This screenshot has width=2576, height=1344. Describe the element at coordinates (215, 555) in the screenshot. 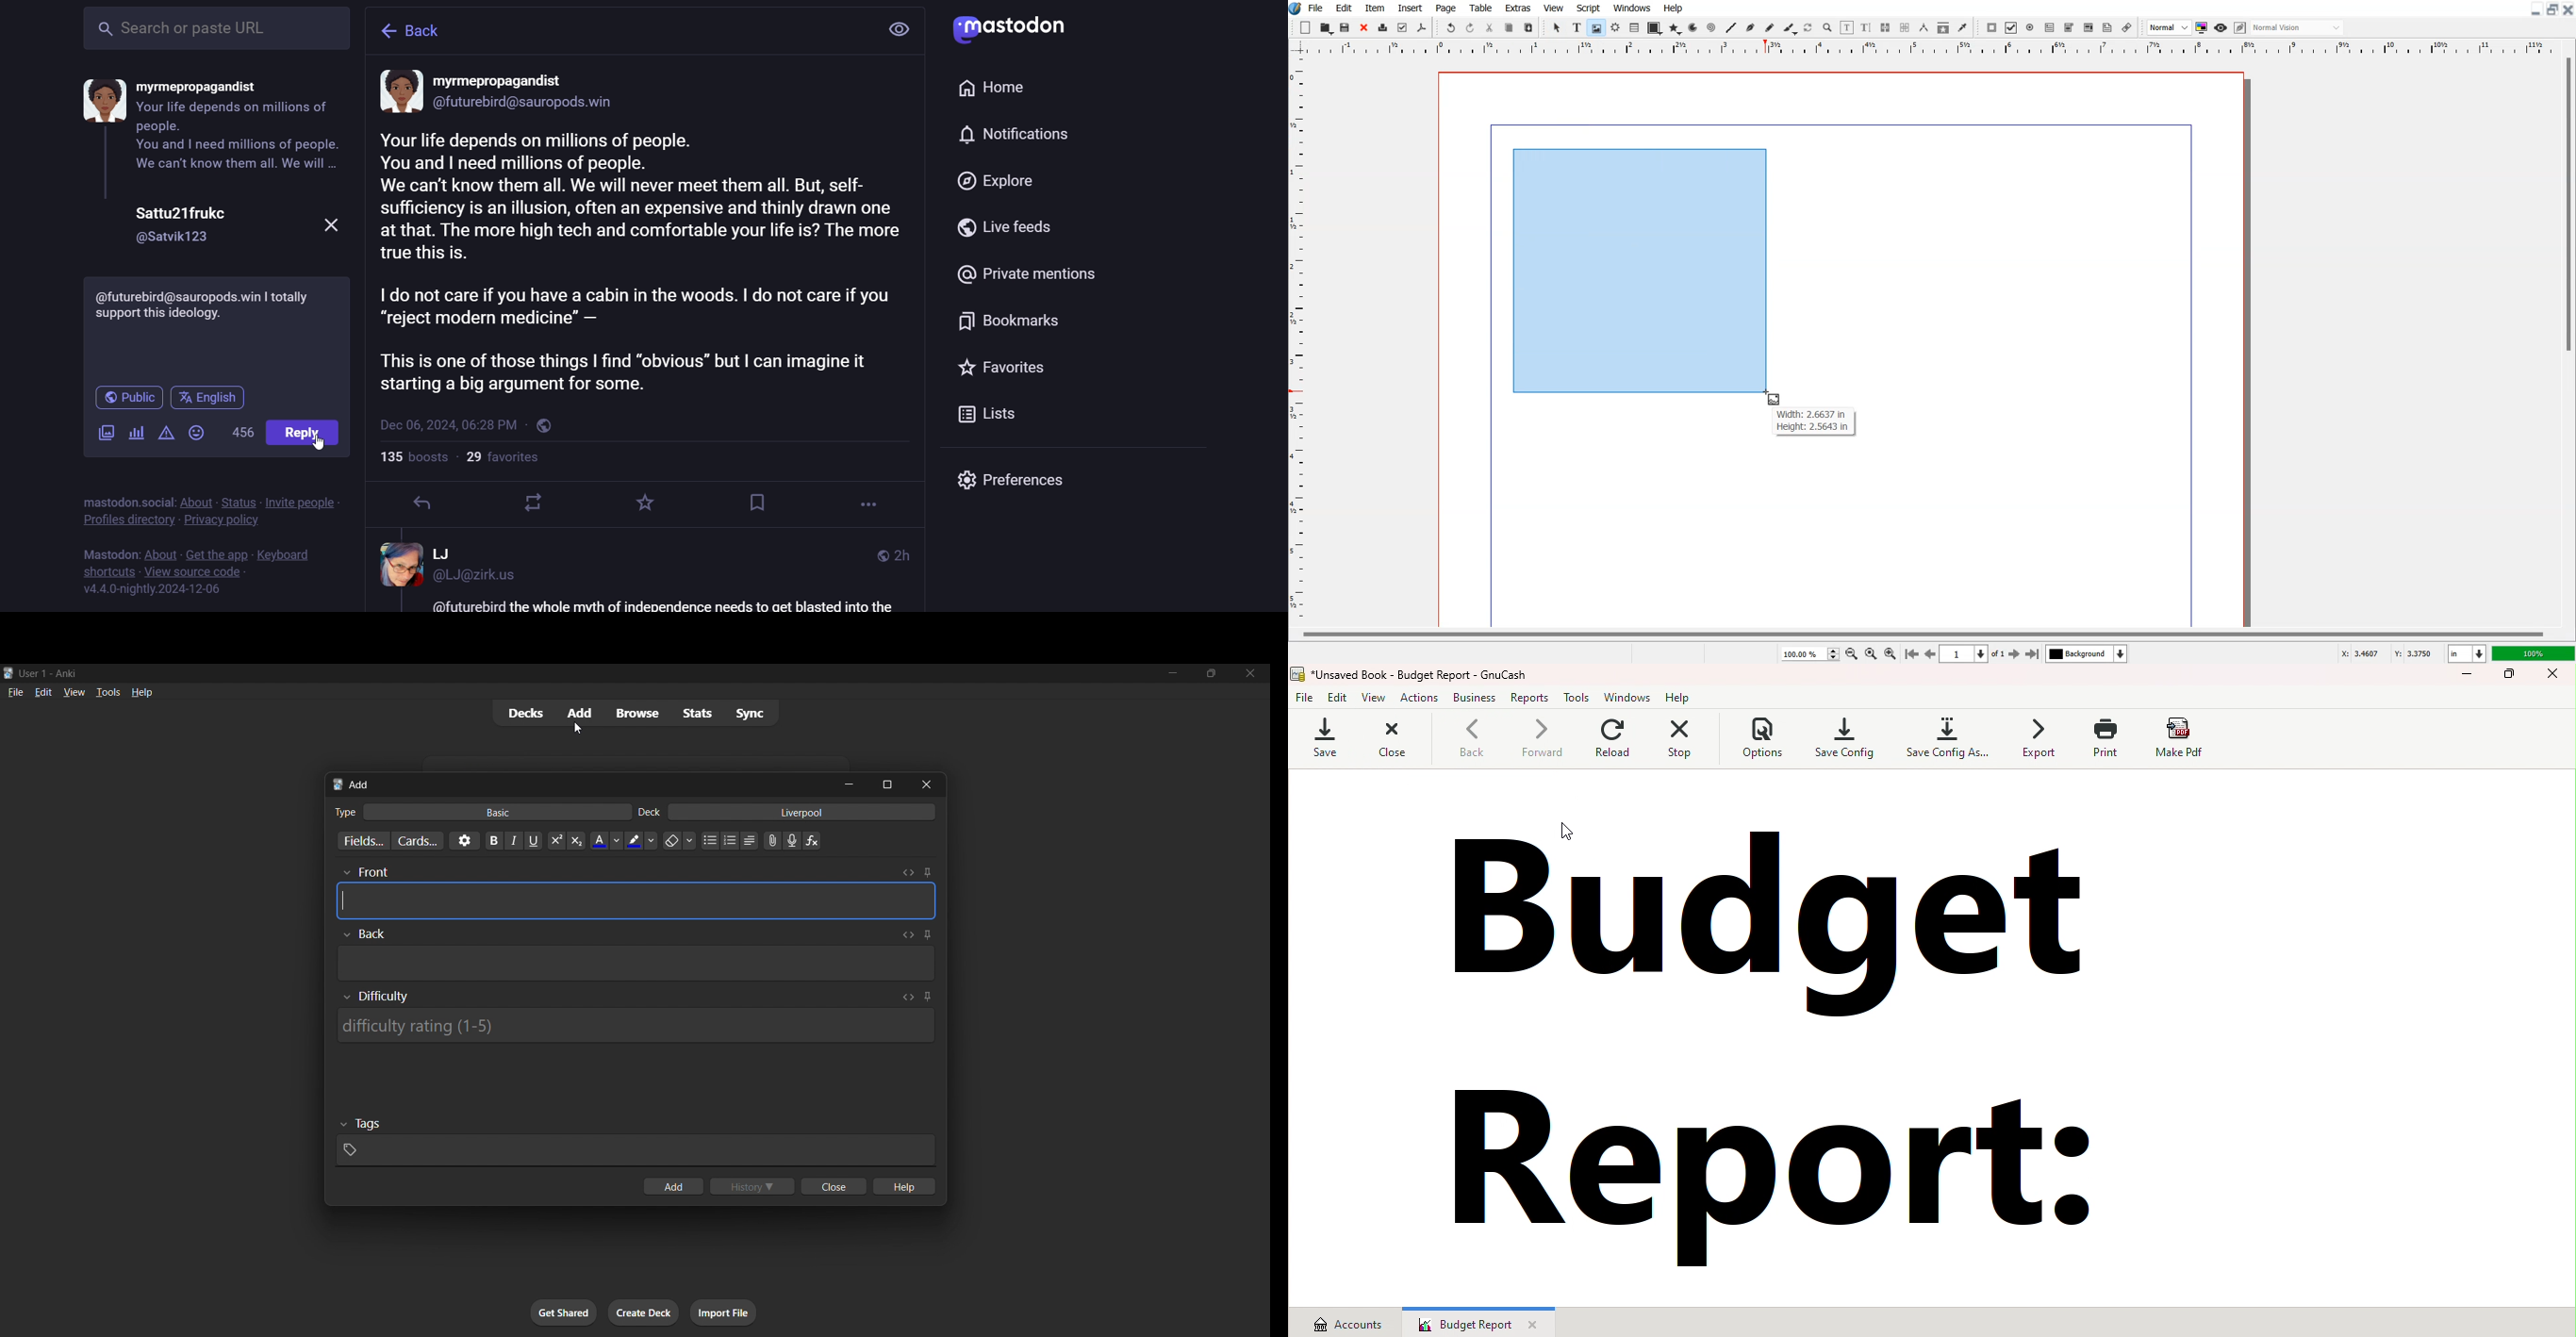

I see `get the app` at that location.